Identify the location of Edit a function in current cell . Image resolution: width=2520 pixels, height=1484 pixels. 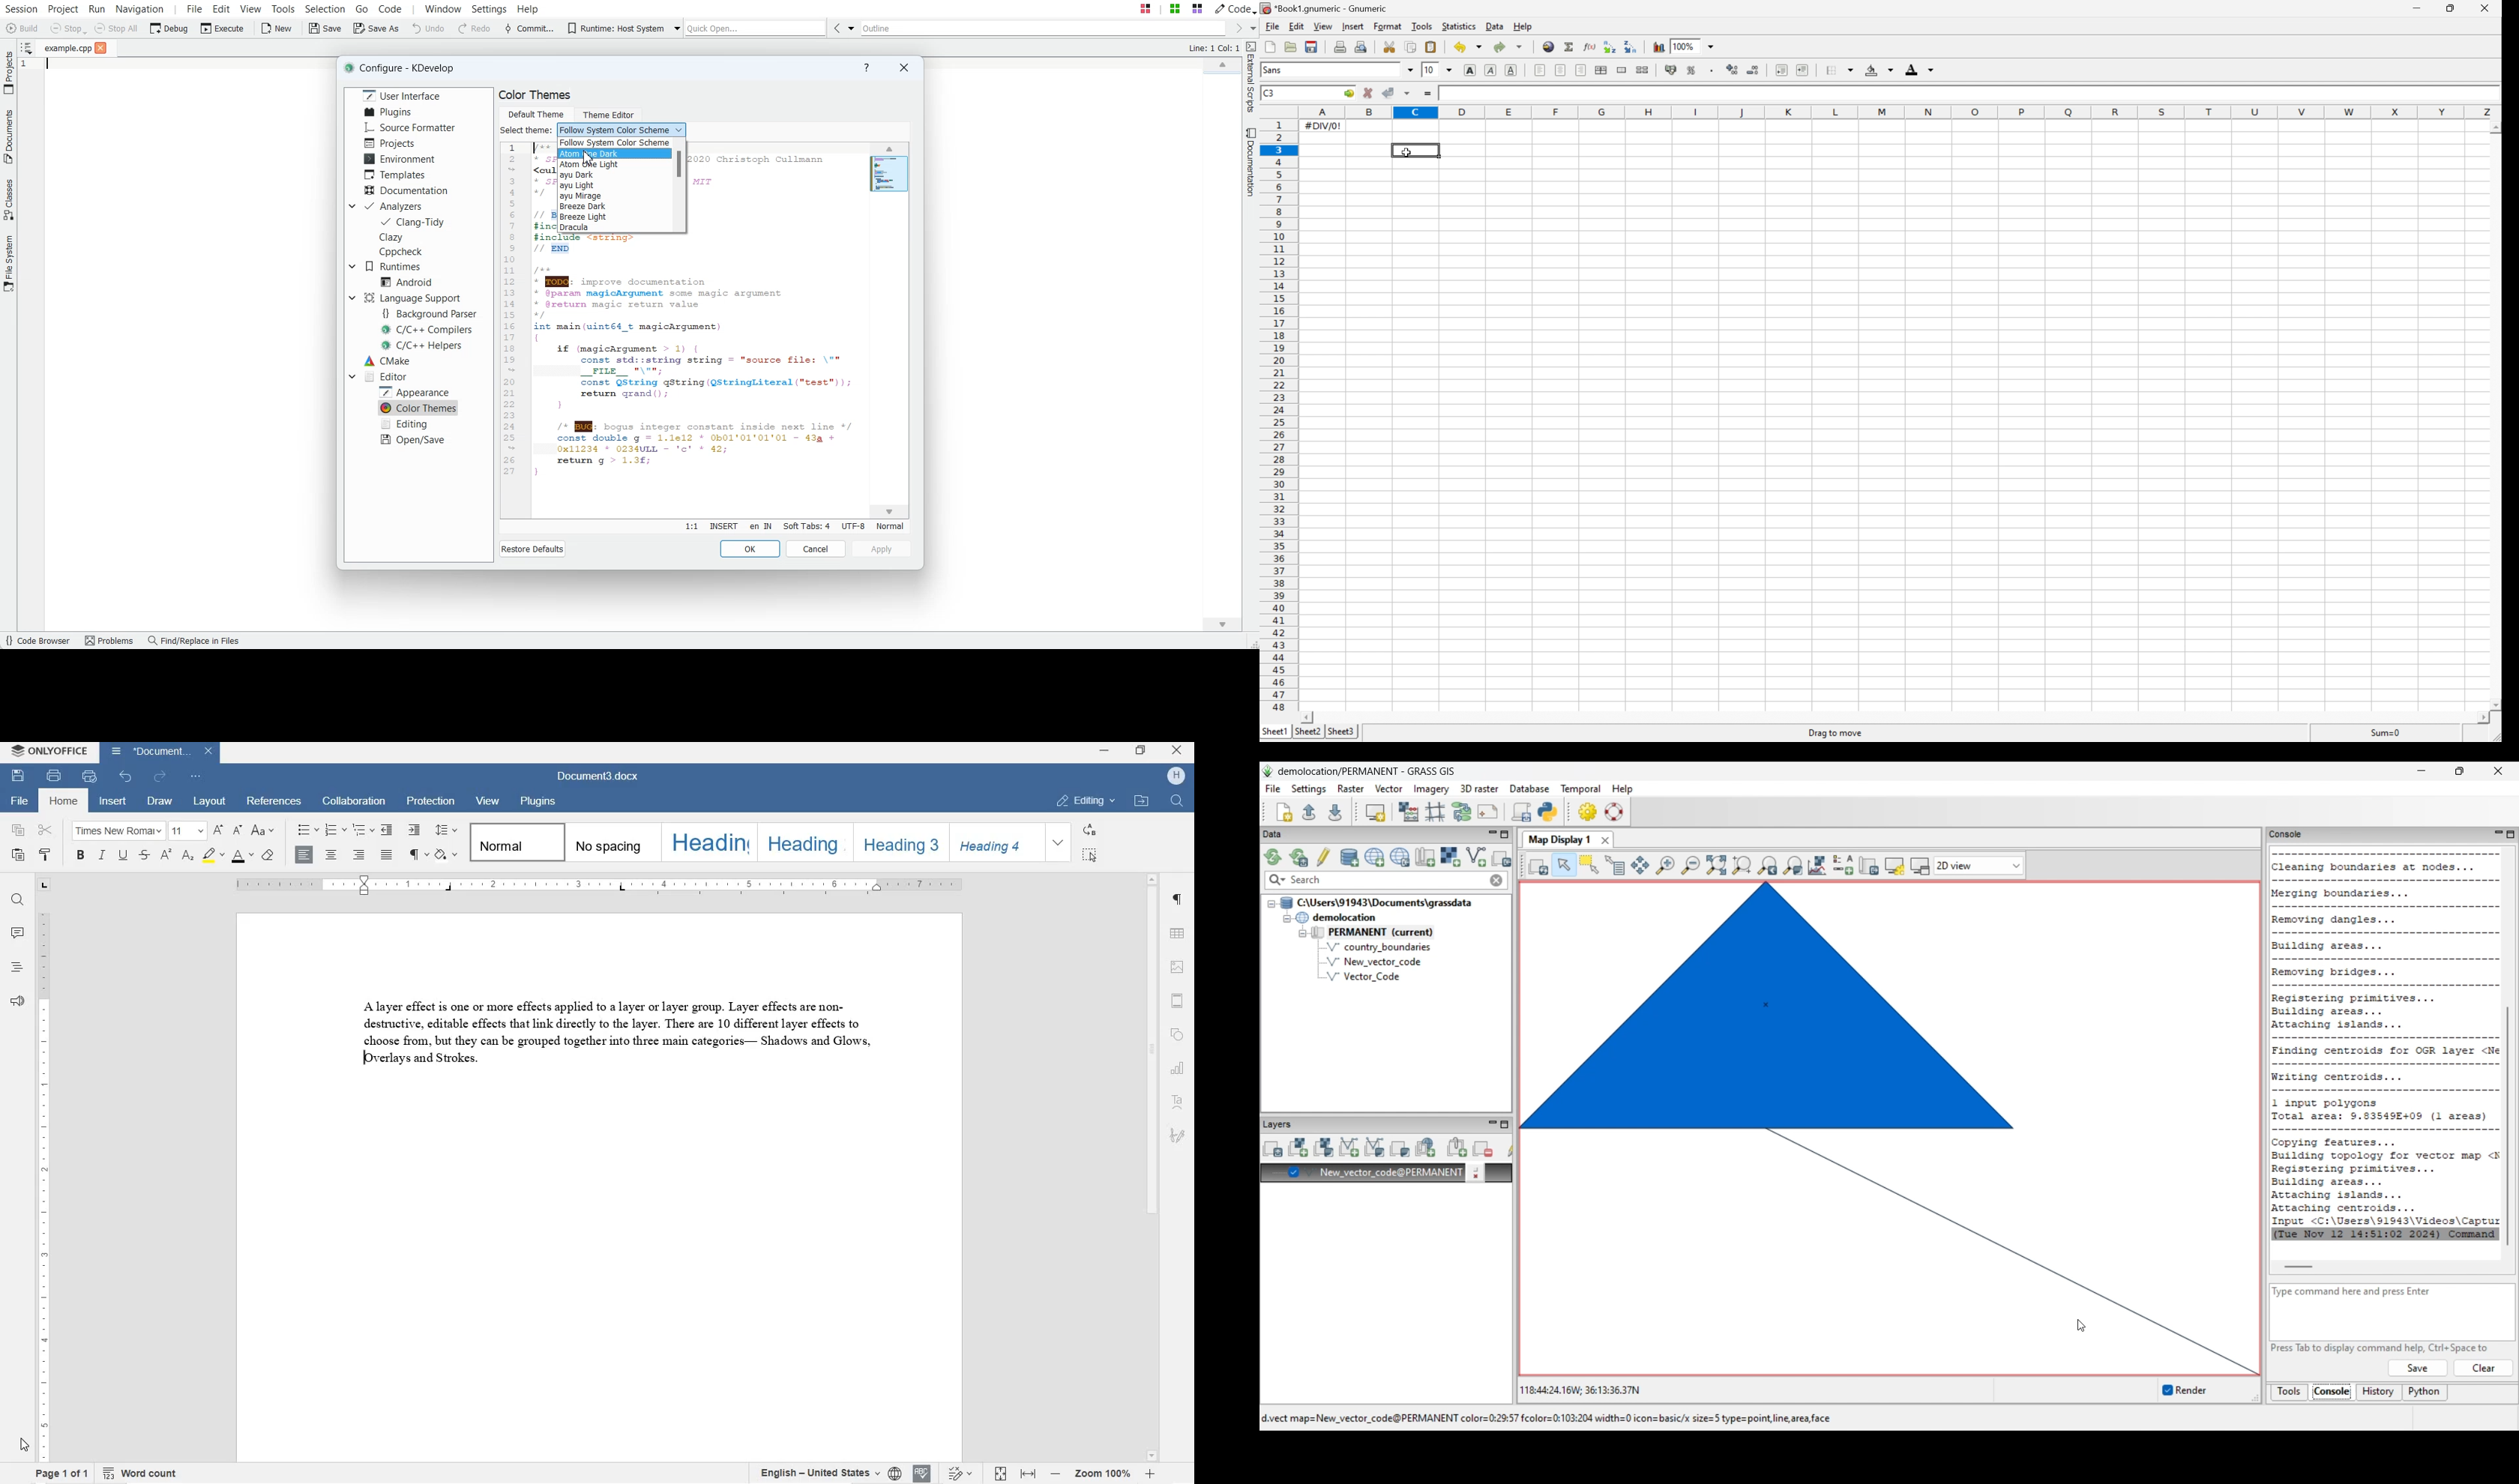
(1588, 47).